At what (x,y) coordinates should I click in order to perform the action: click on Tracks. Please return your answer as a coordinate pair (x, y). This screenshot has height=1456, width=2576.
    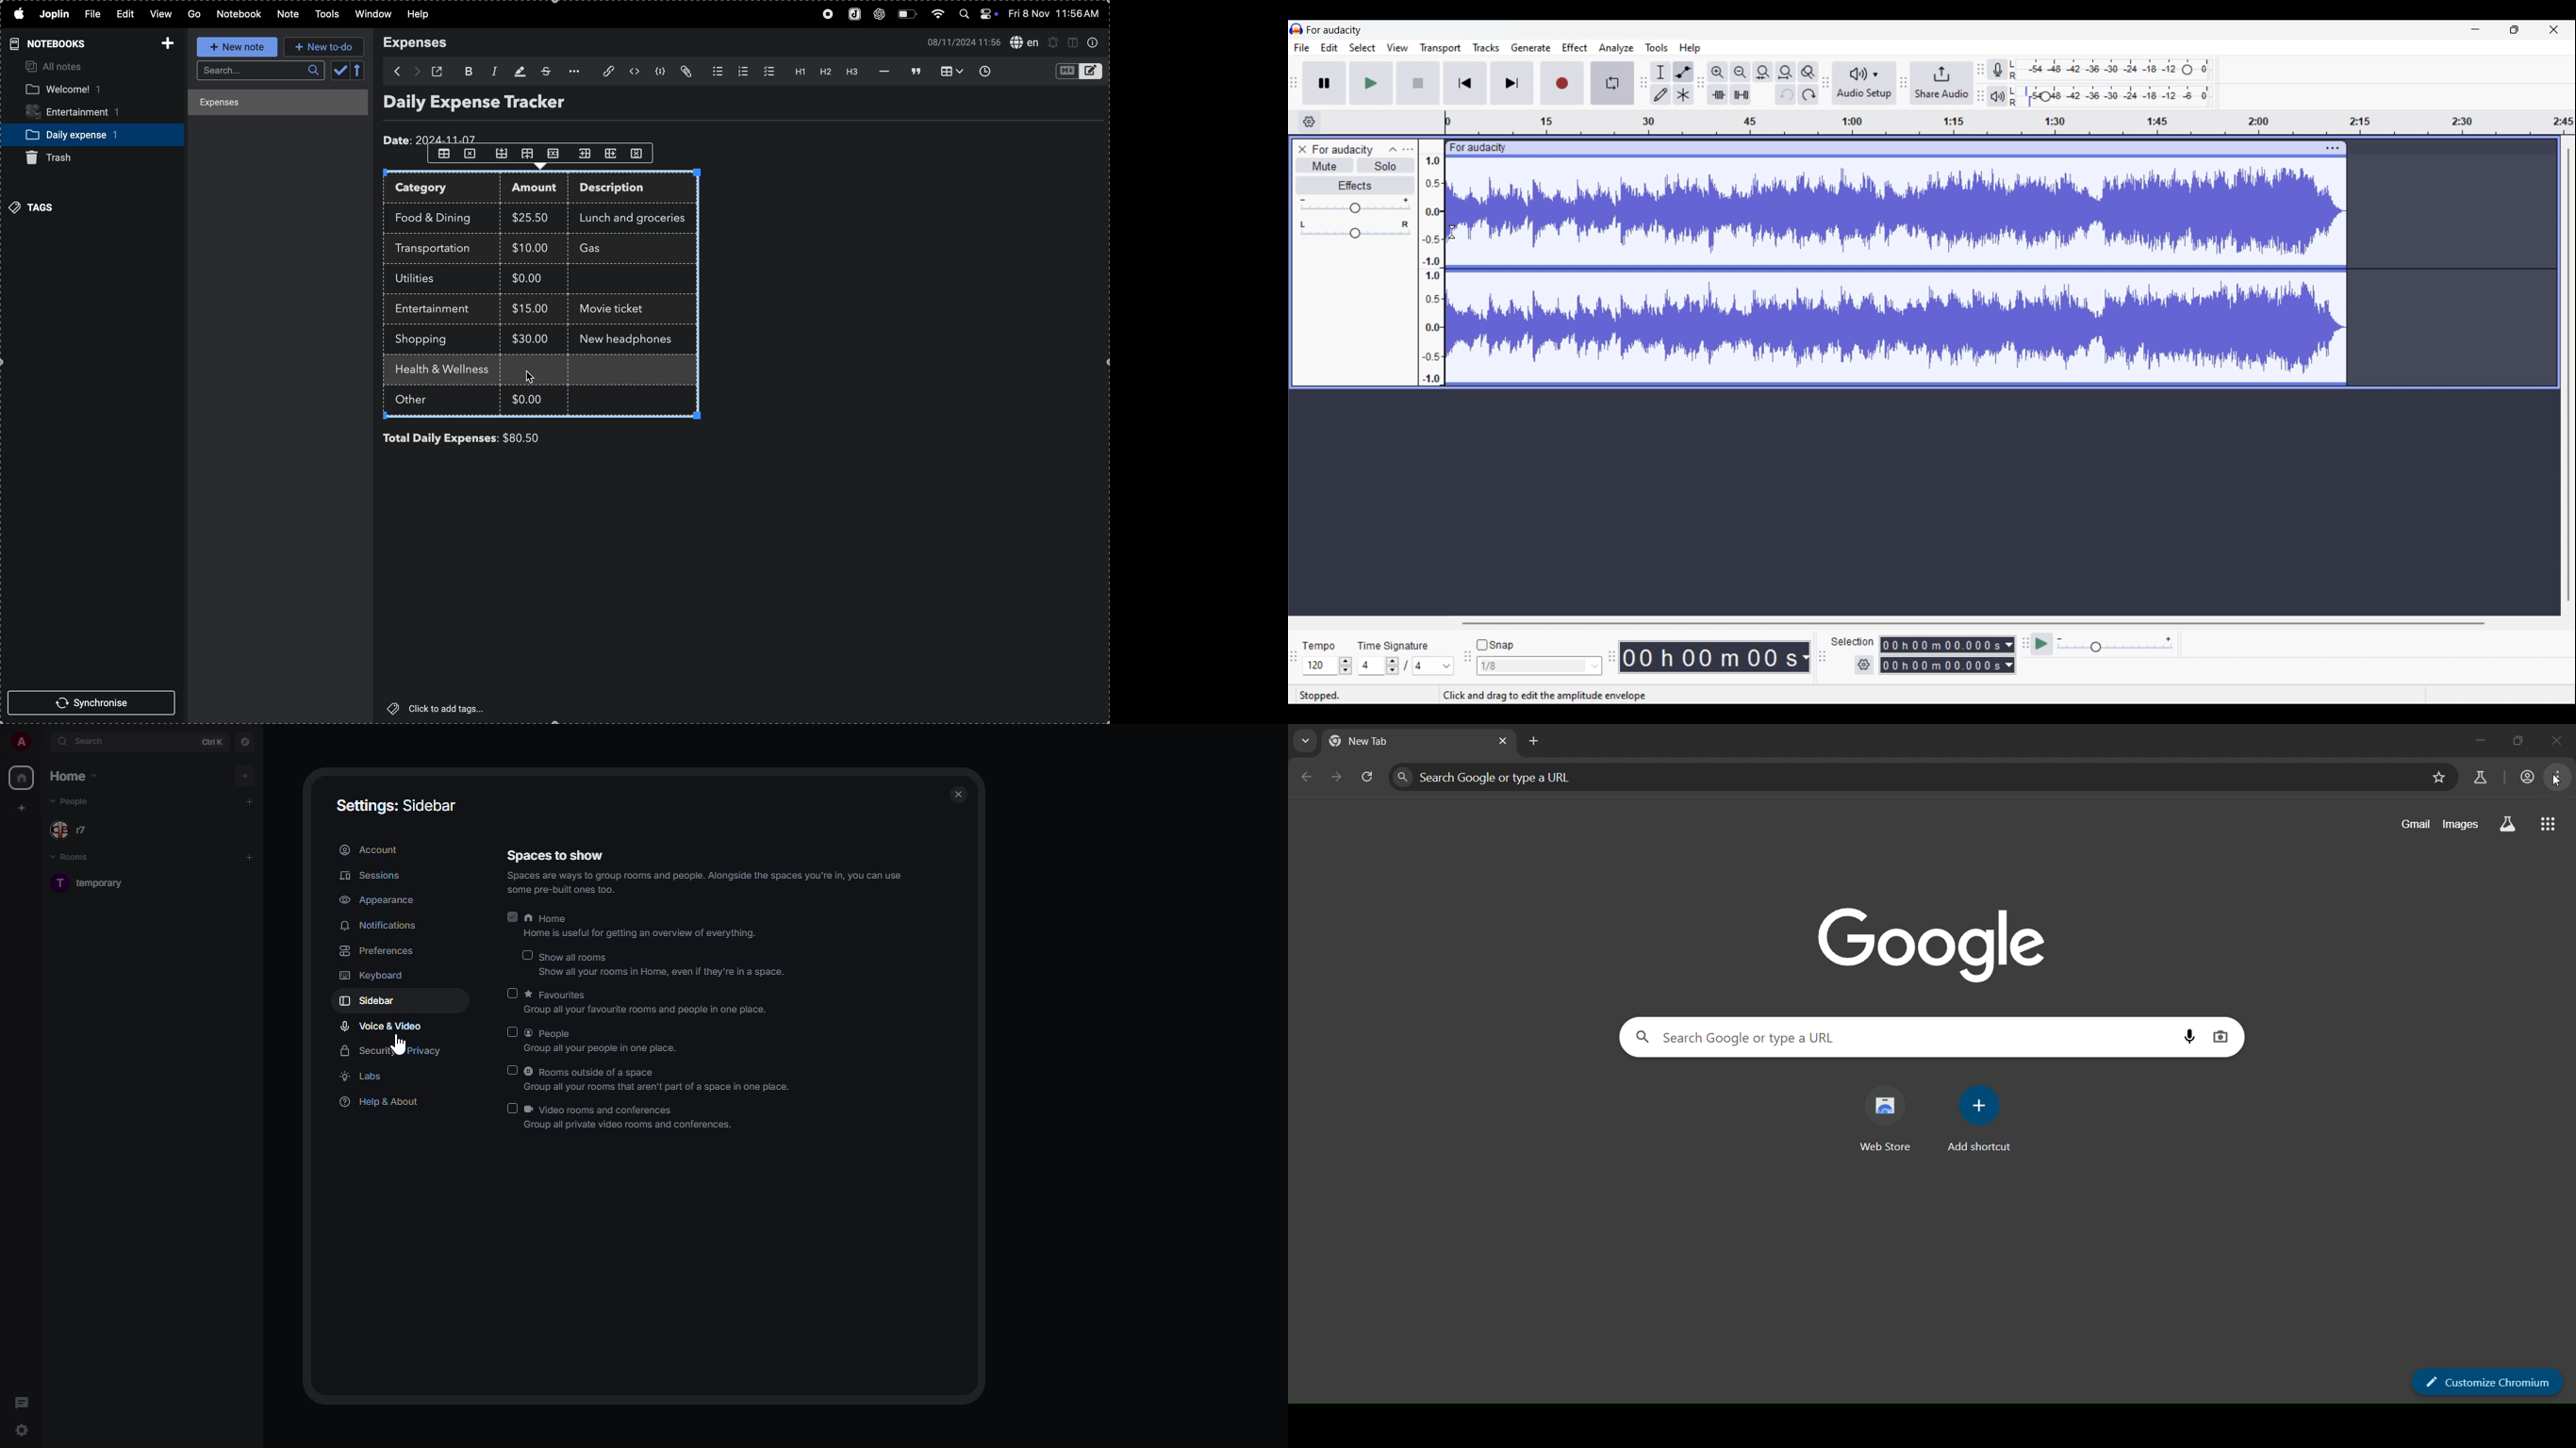
    Looking at the image, I should click on (1486, 48).